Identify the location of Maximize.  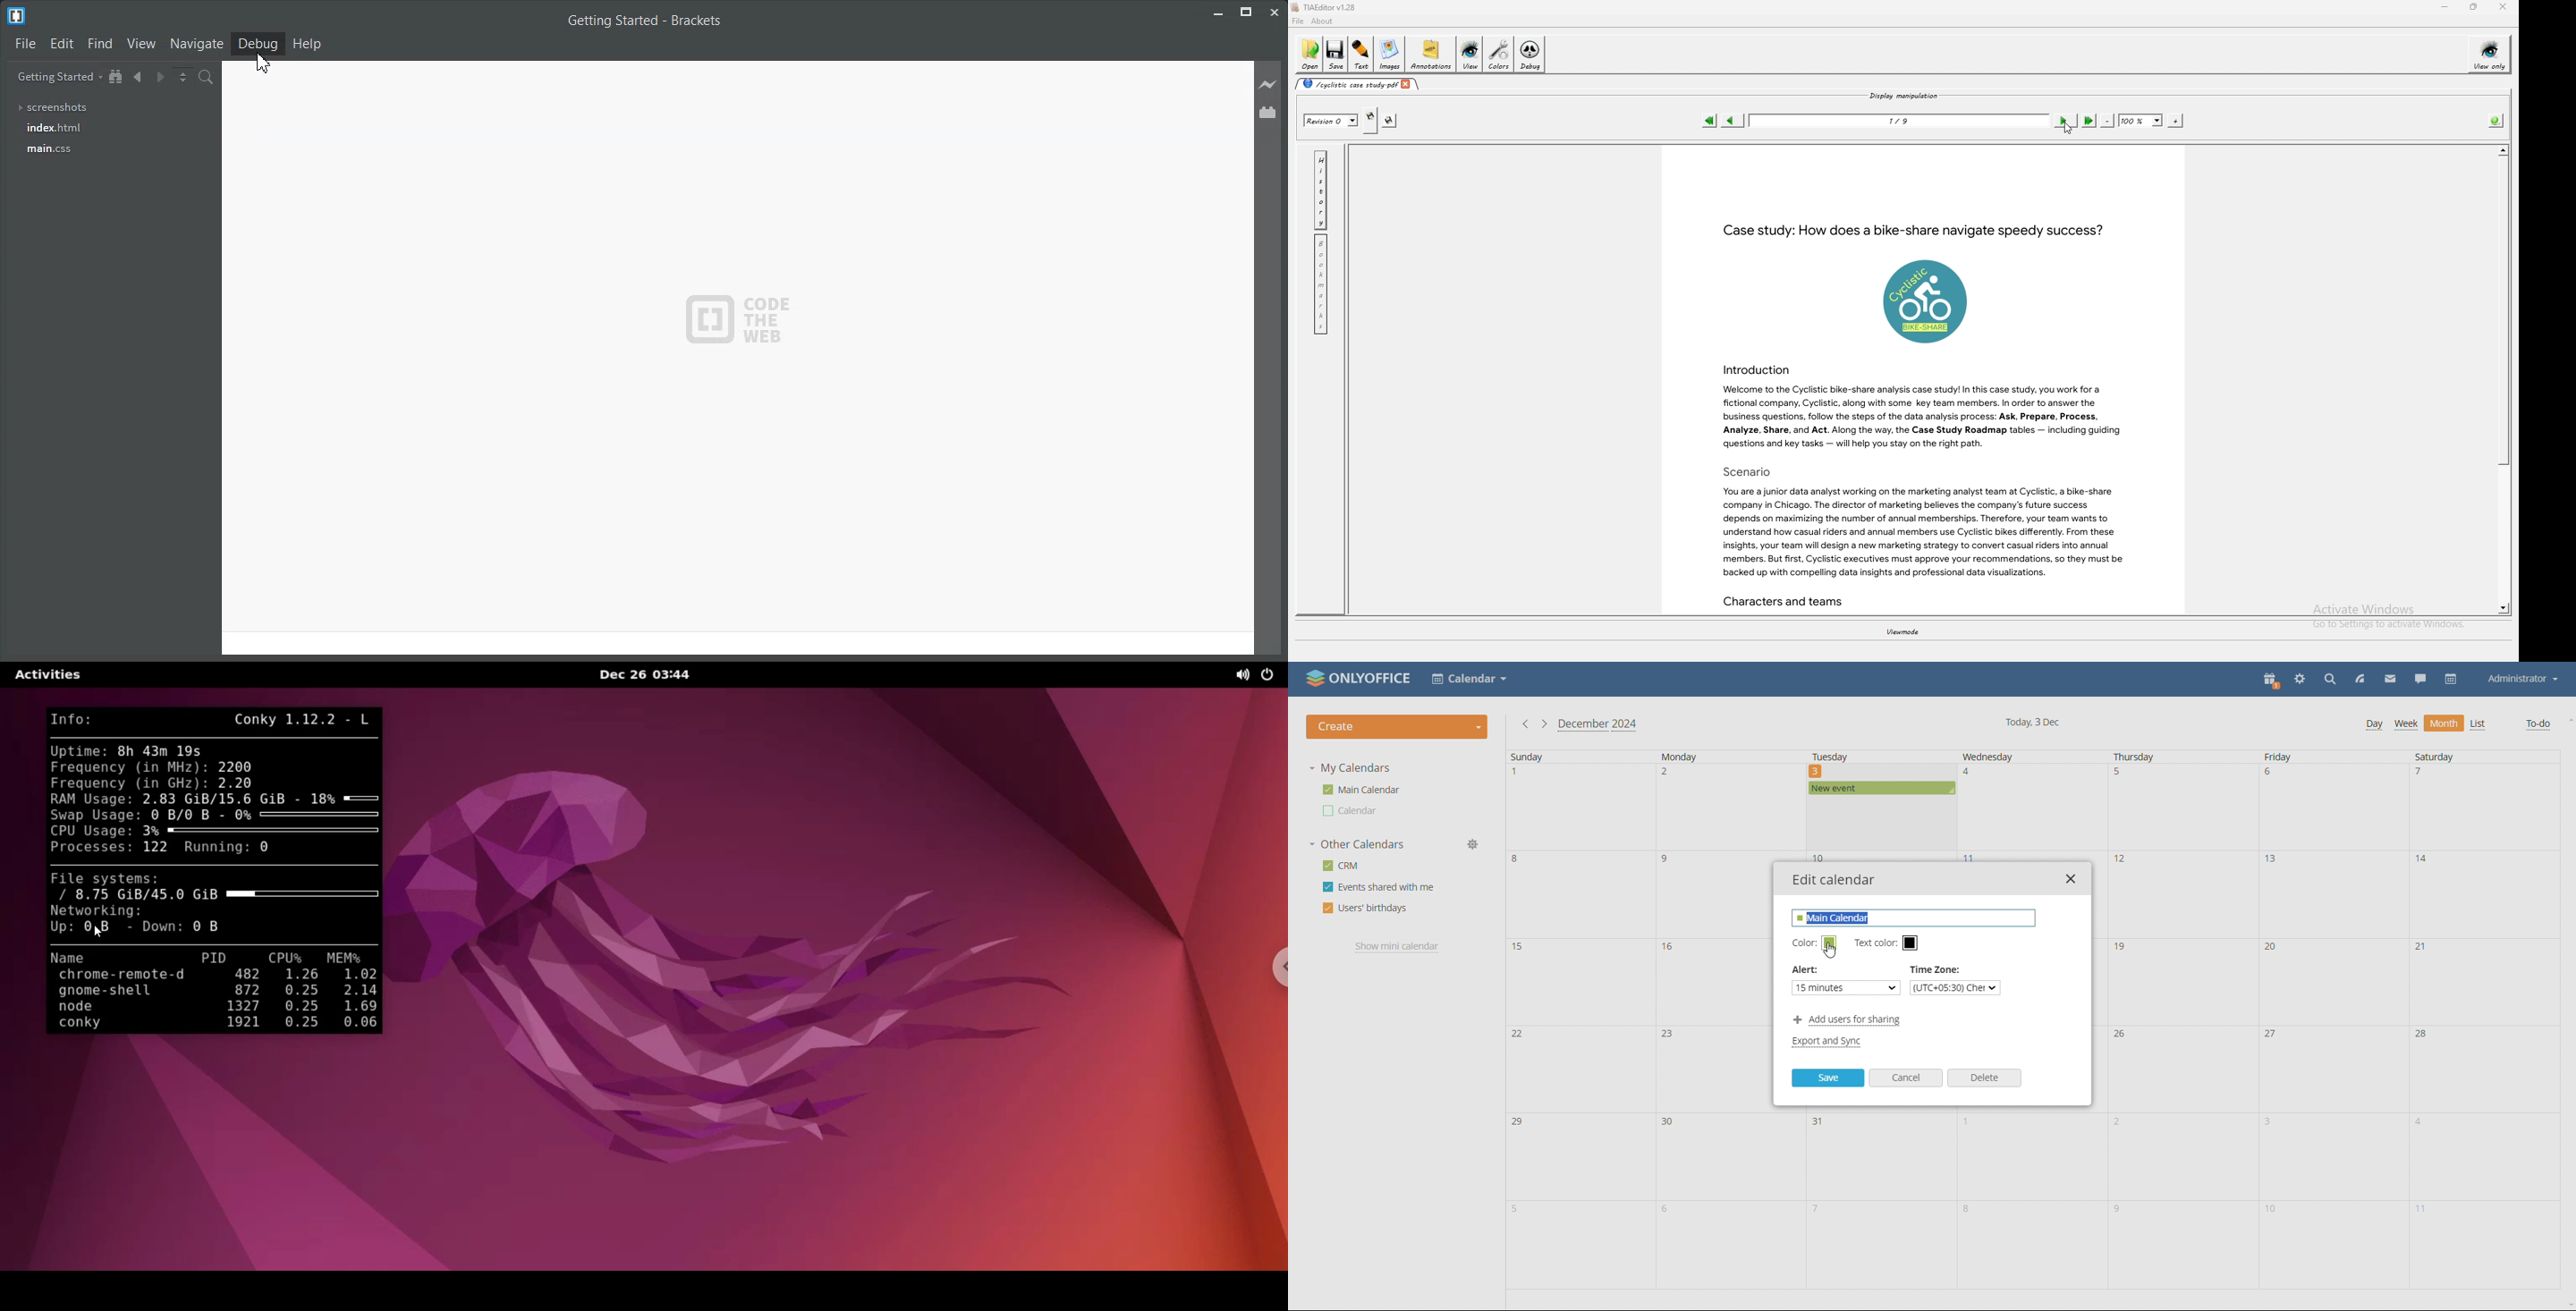
(1246, 10).